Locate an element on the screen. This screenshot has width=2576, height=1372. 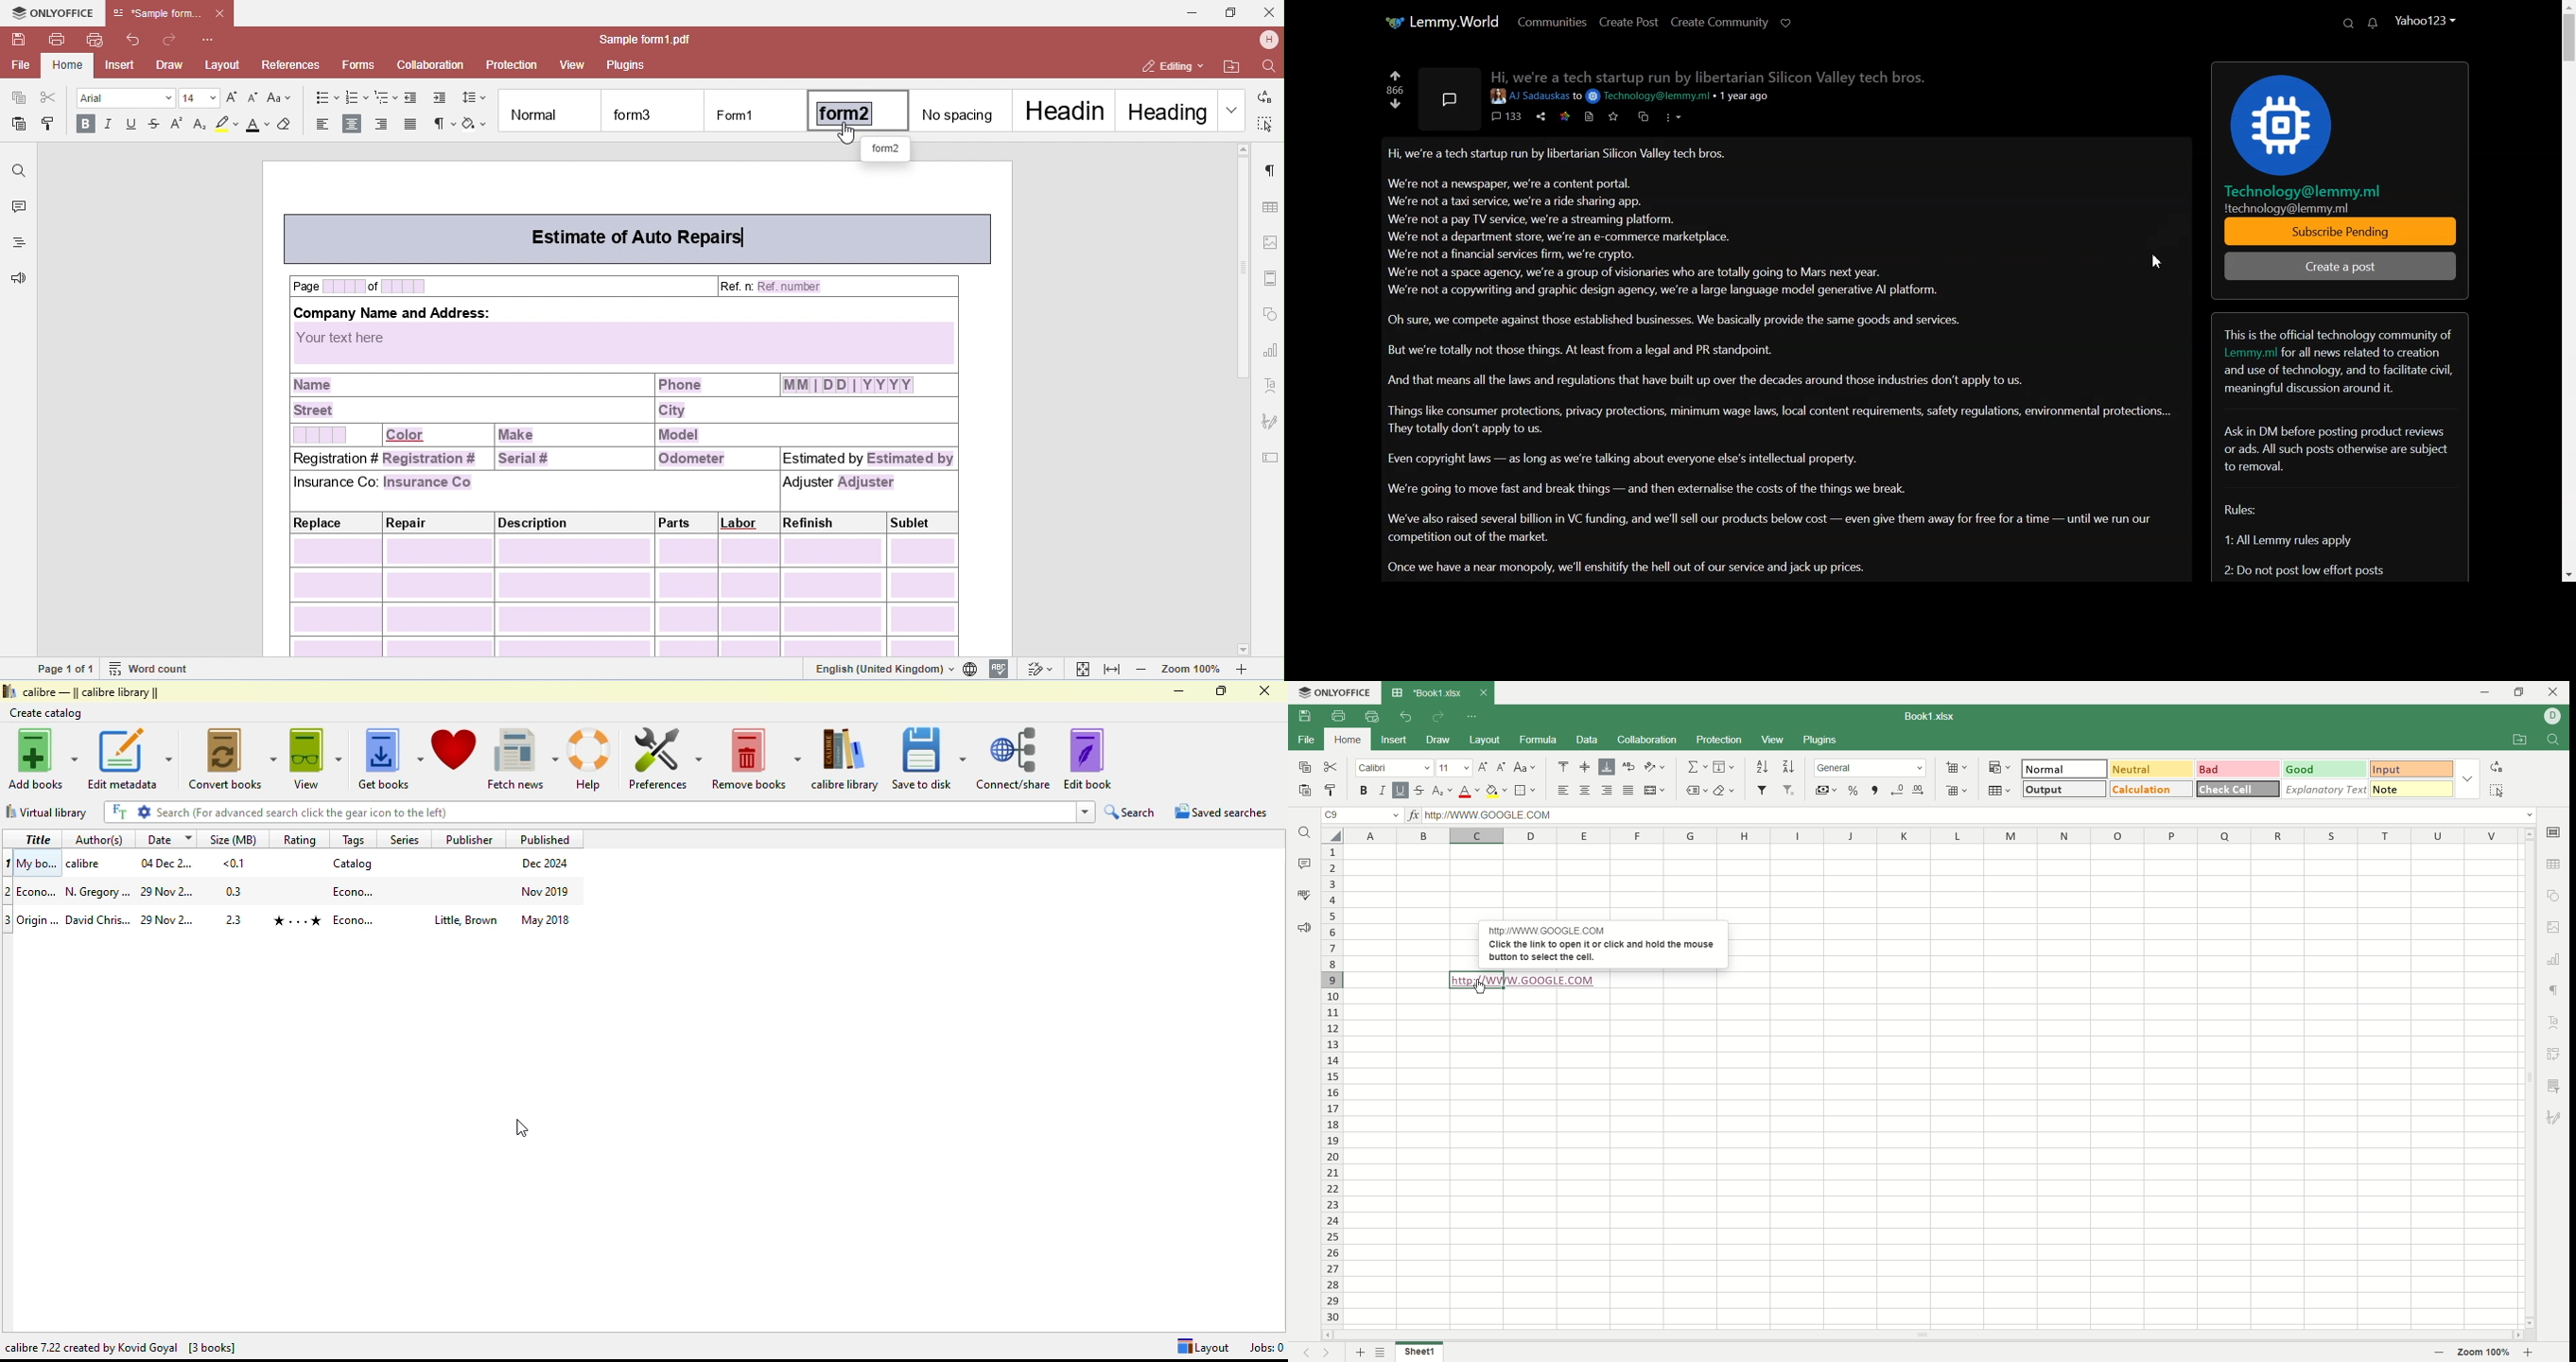
search is located at coordinates (1131, 812).